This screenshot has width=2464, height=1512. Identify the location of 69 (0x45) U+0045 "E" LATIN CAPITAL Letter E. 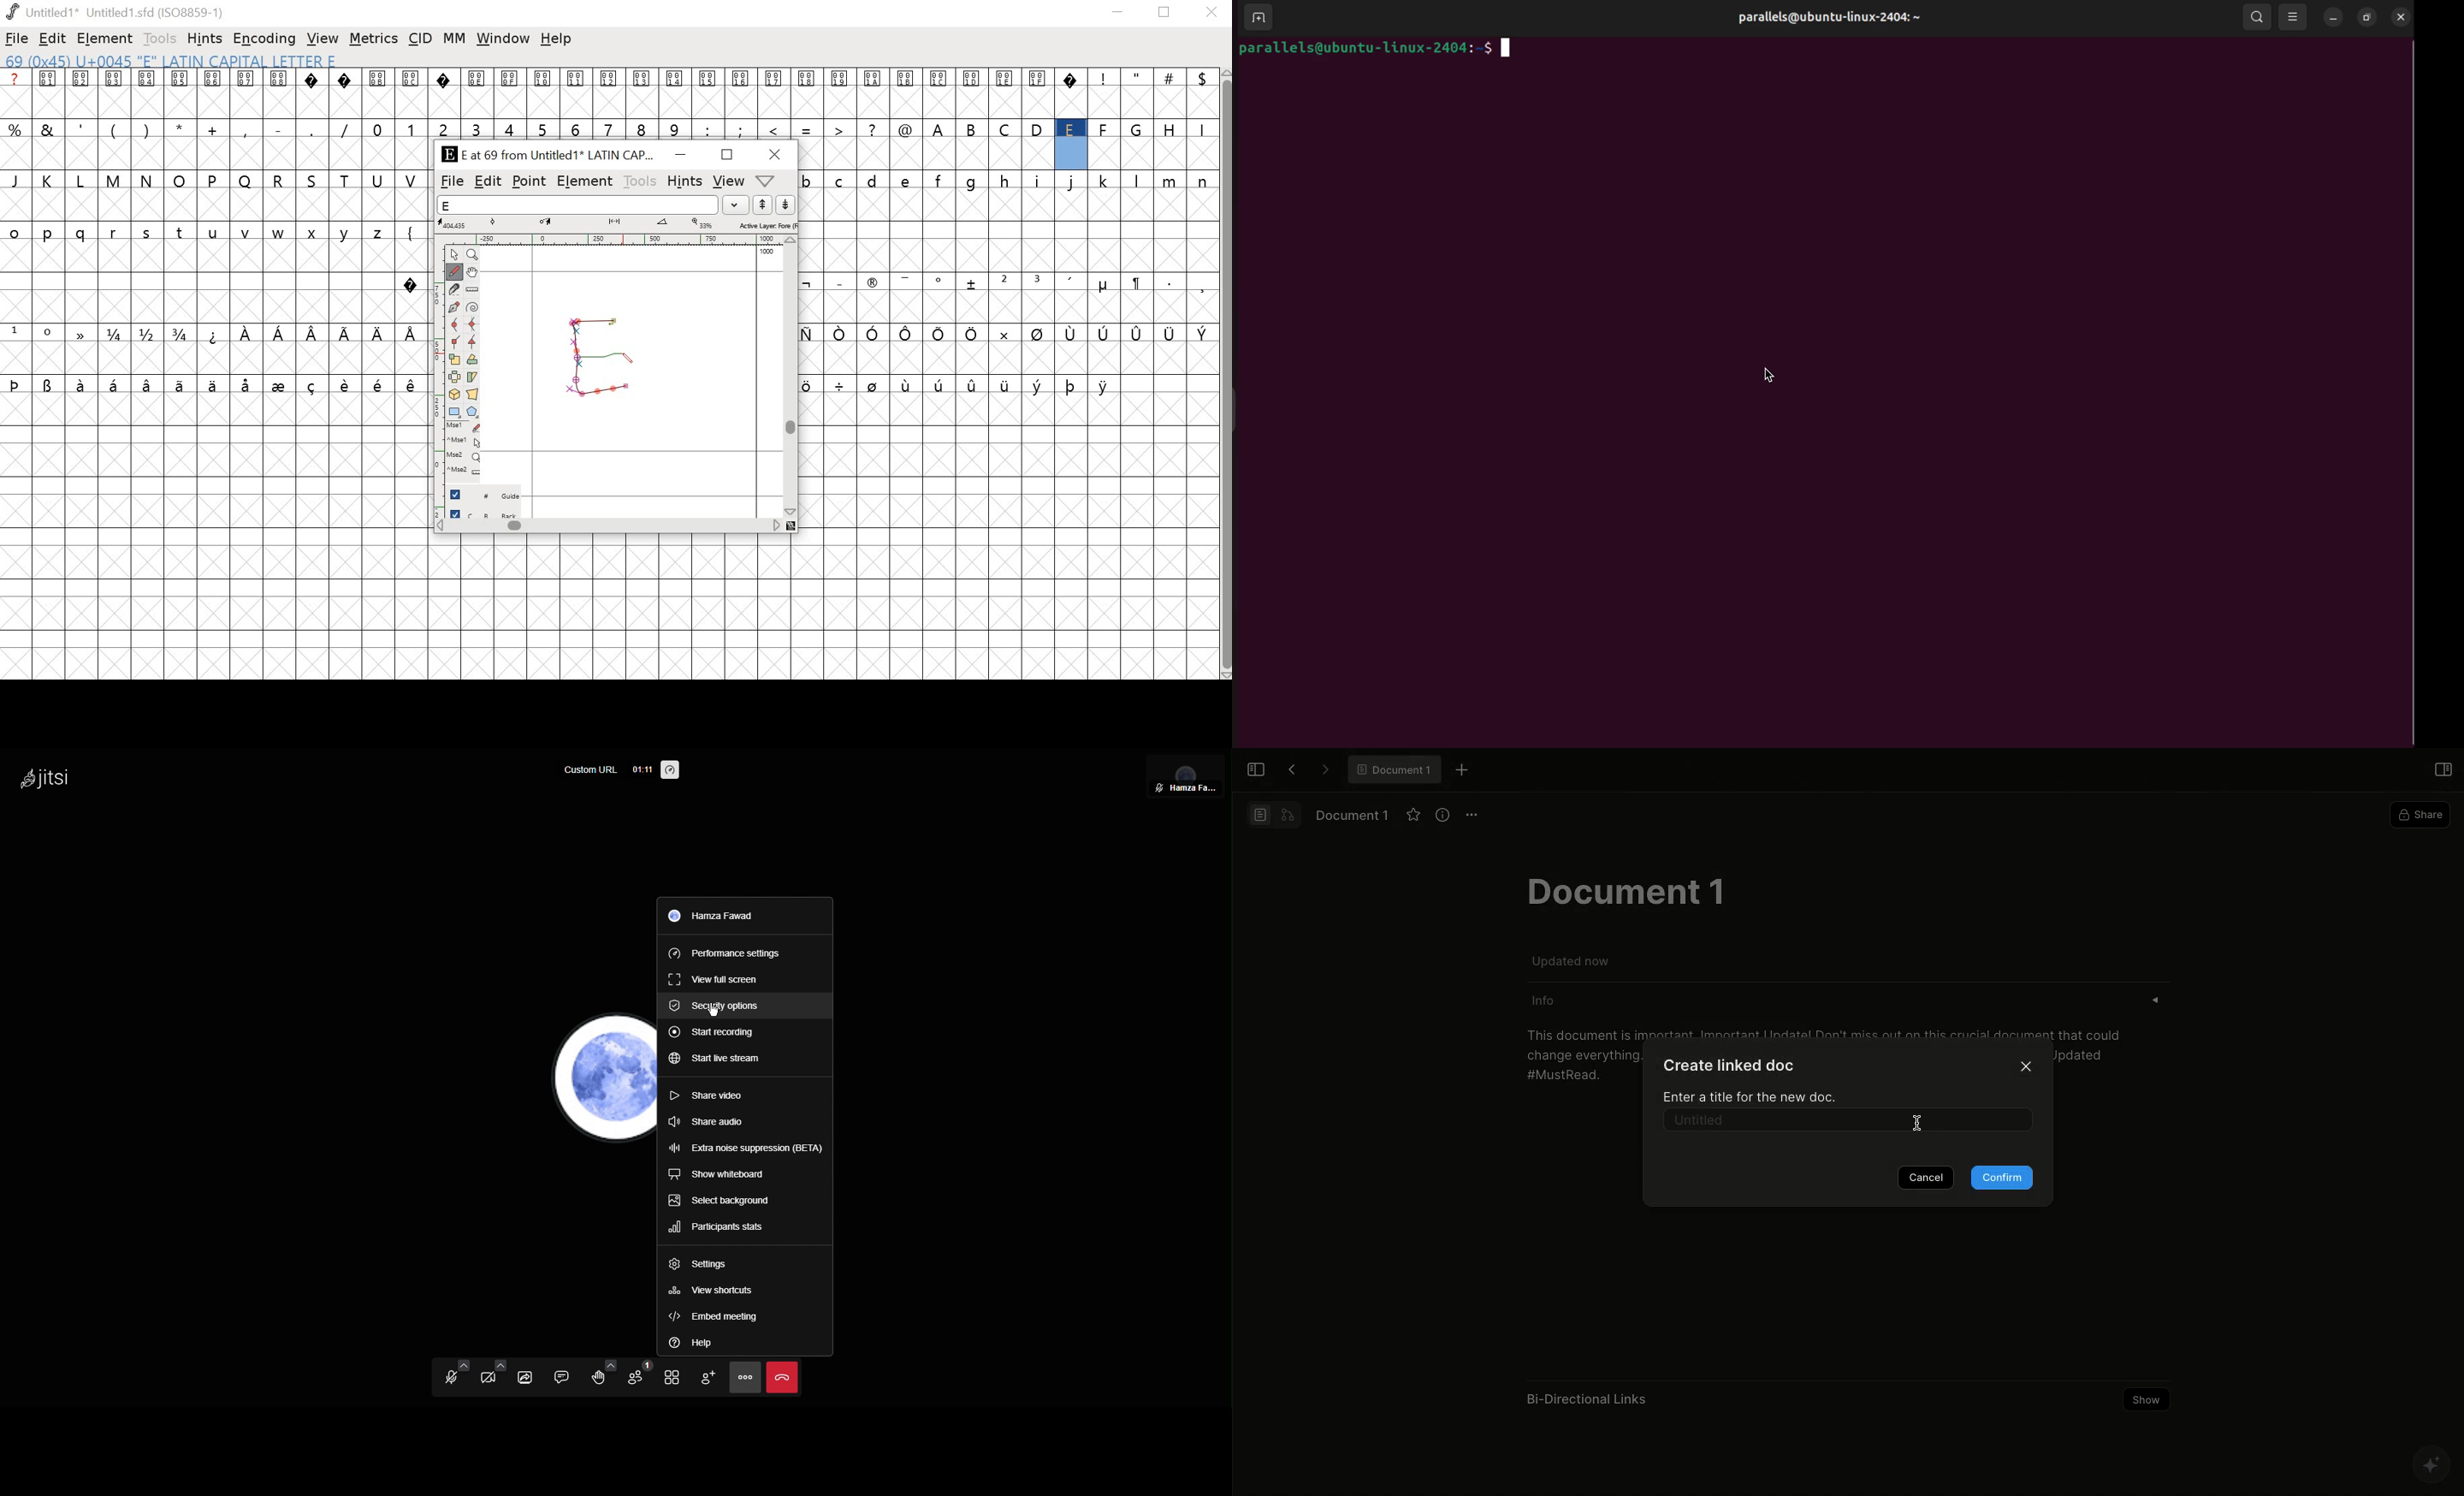
(174, 62).